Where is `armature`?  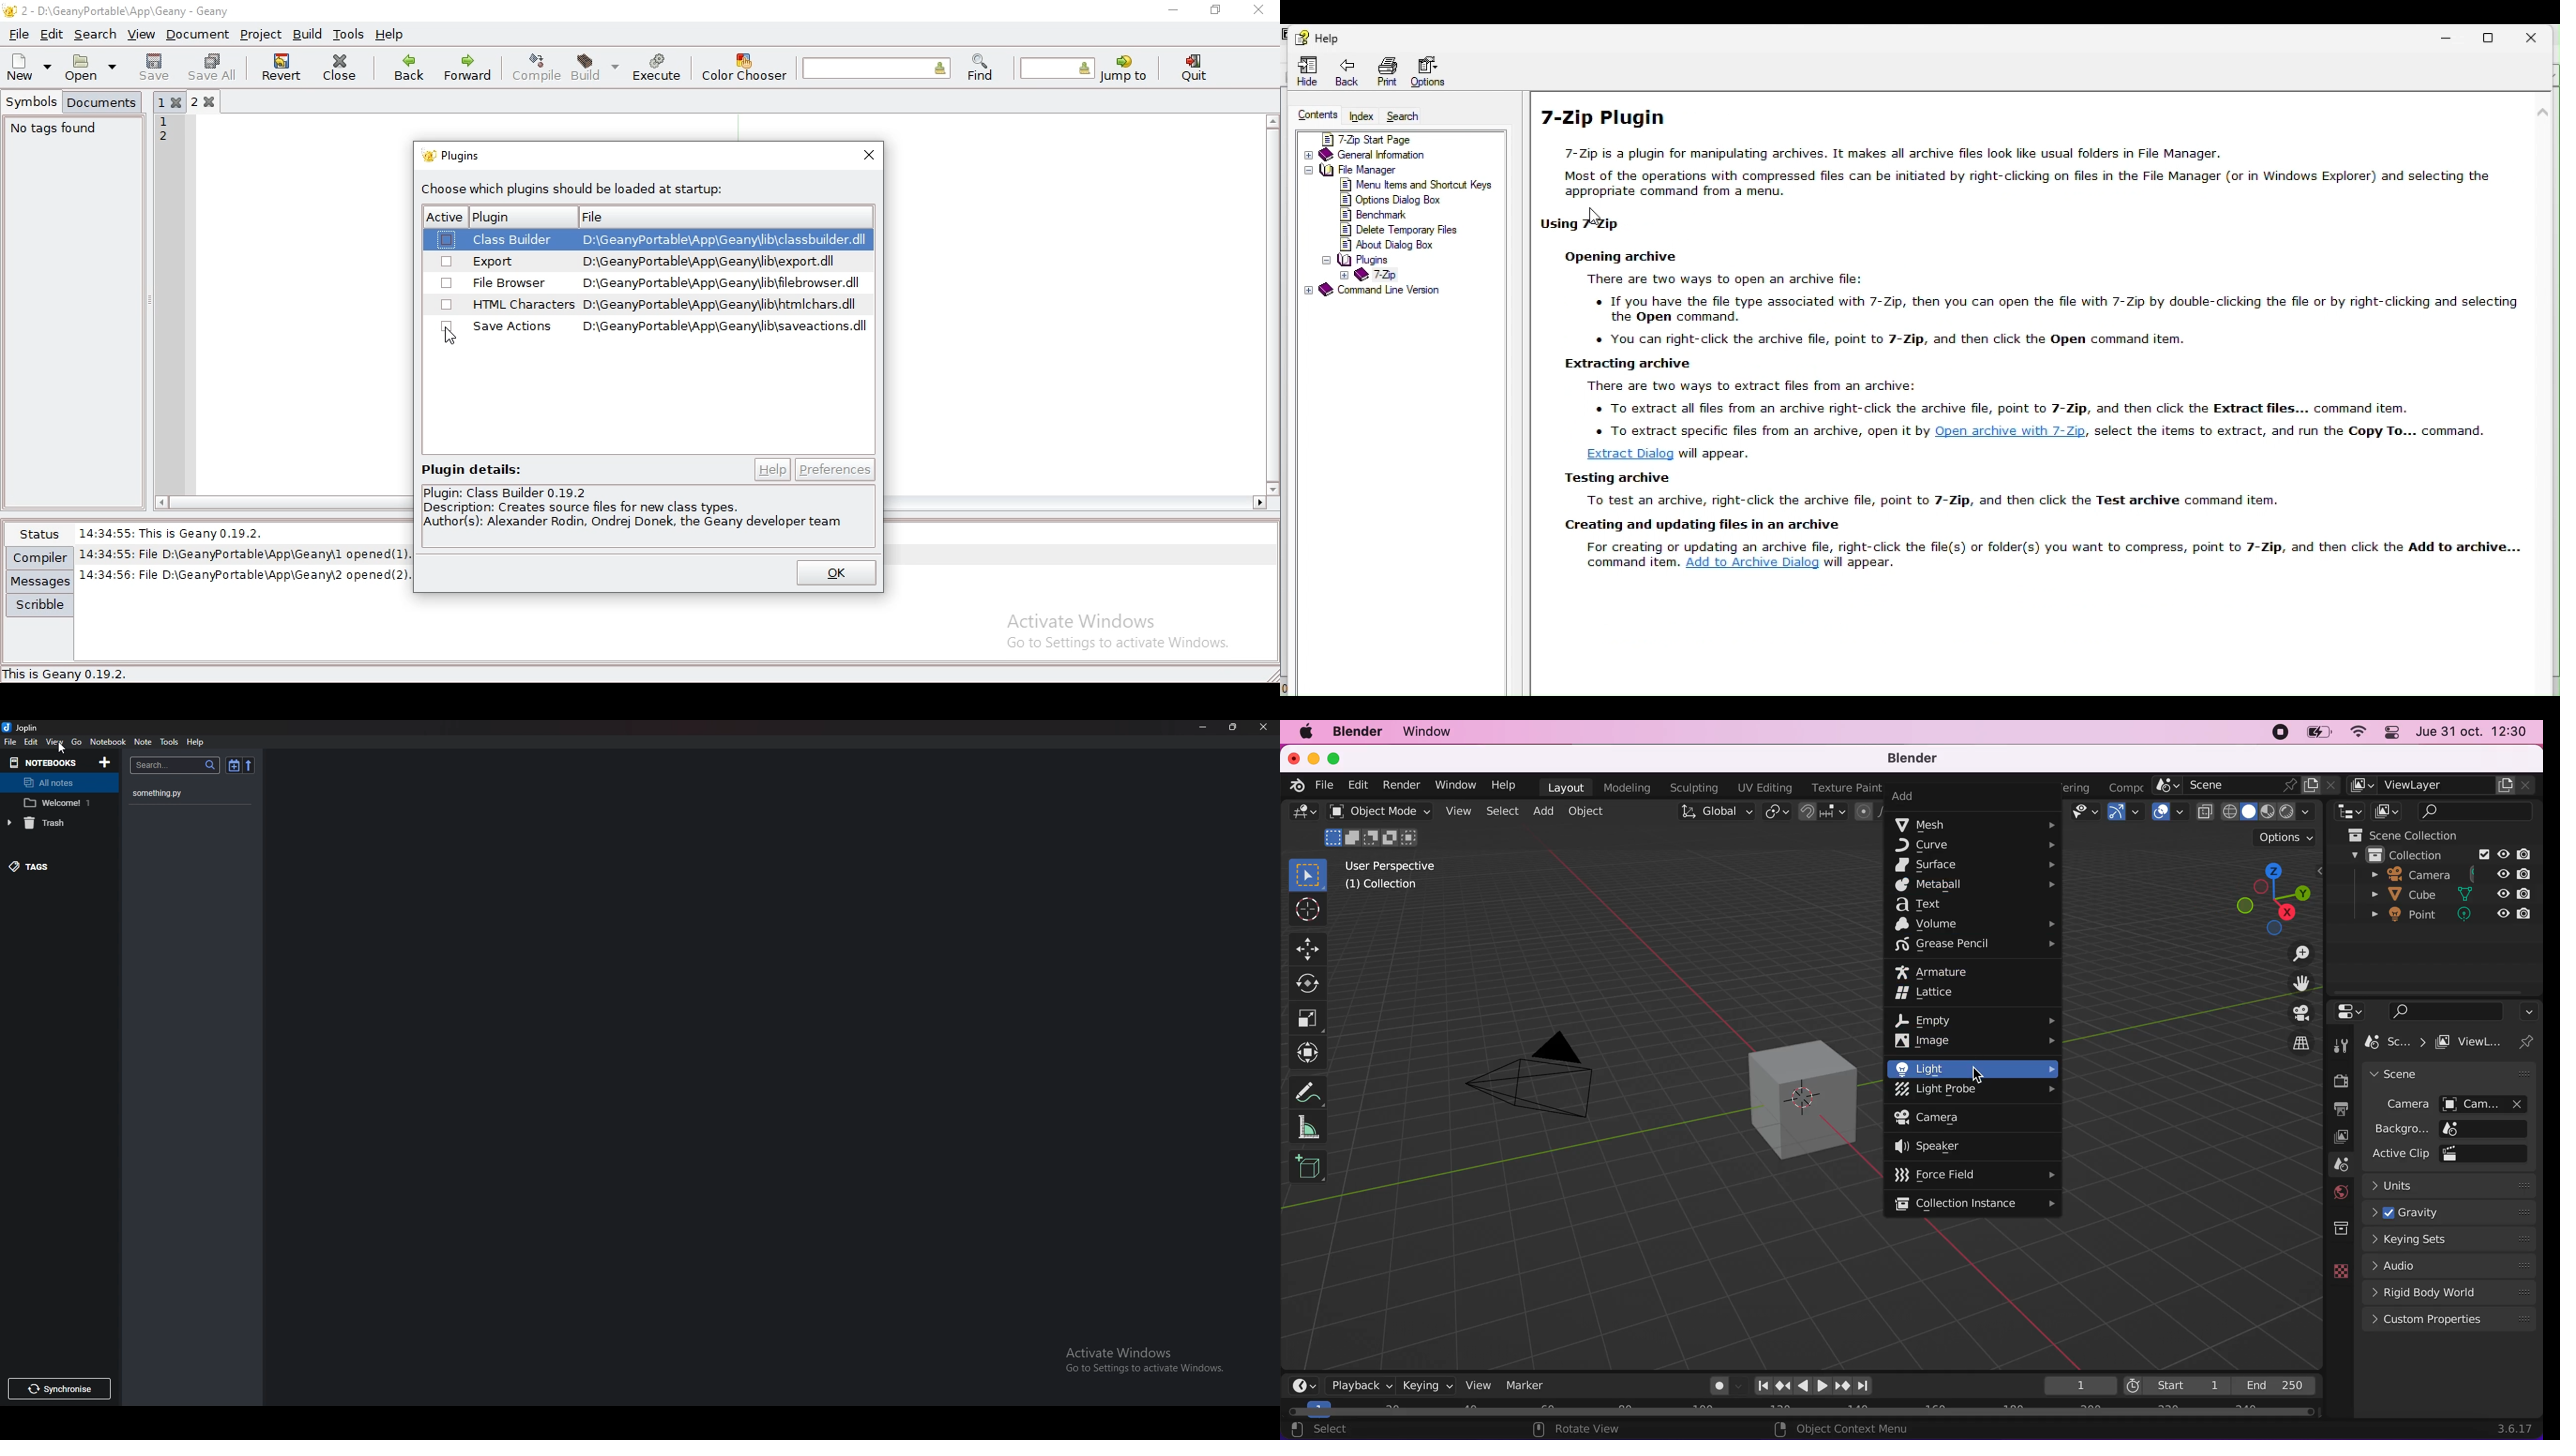
armature is located at coordinates (1951, 971).